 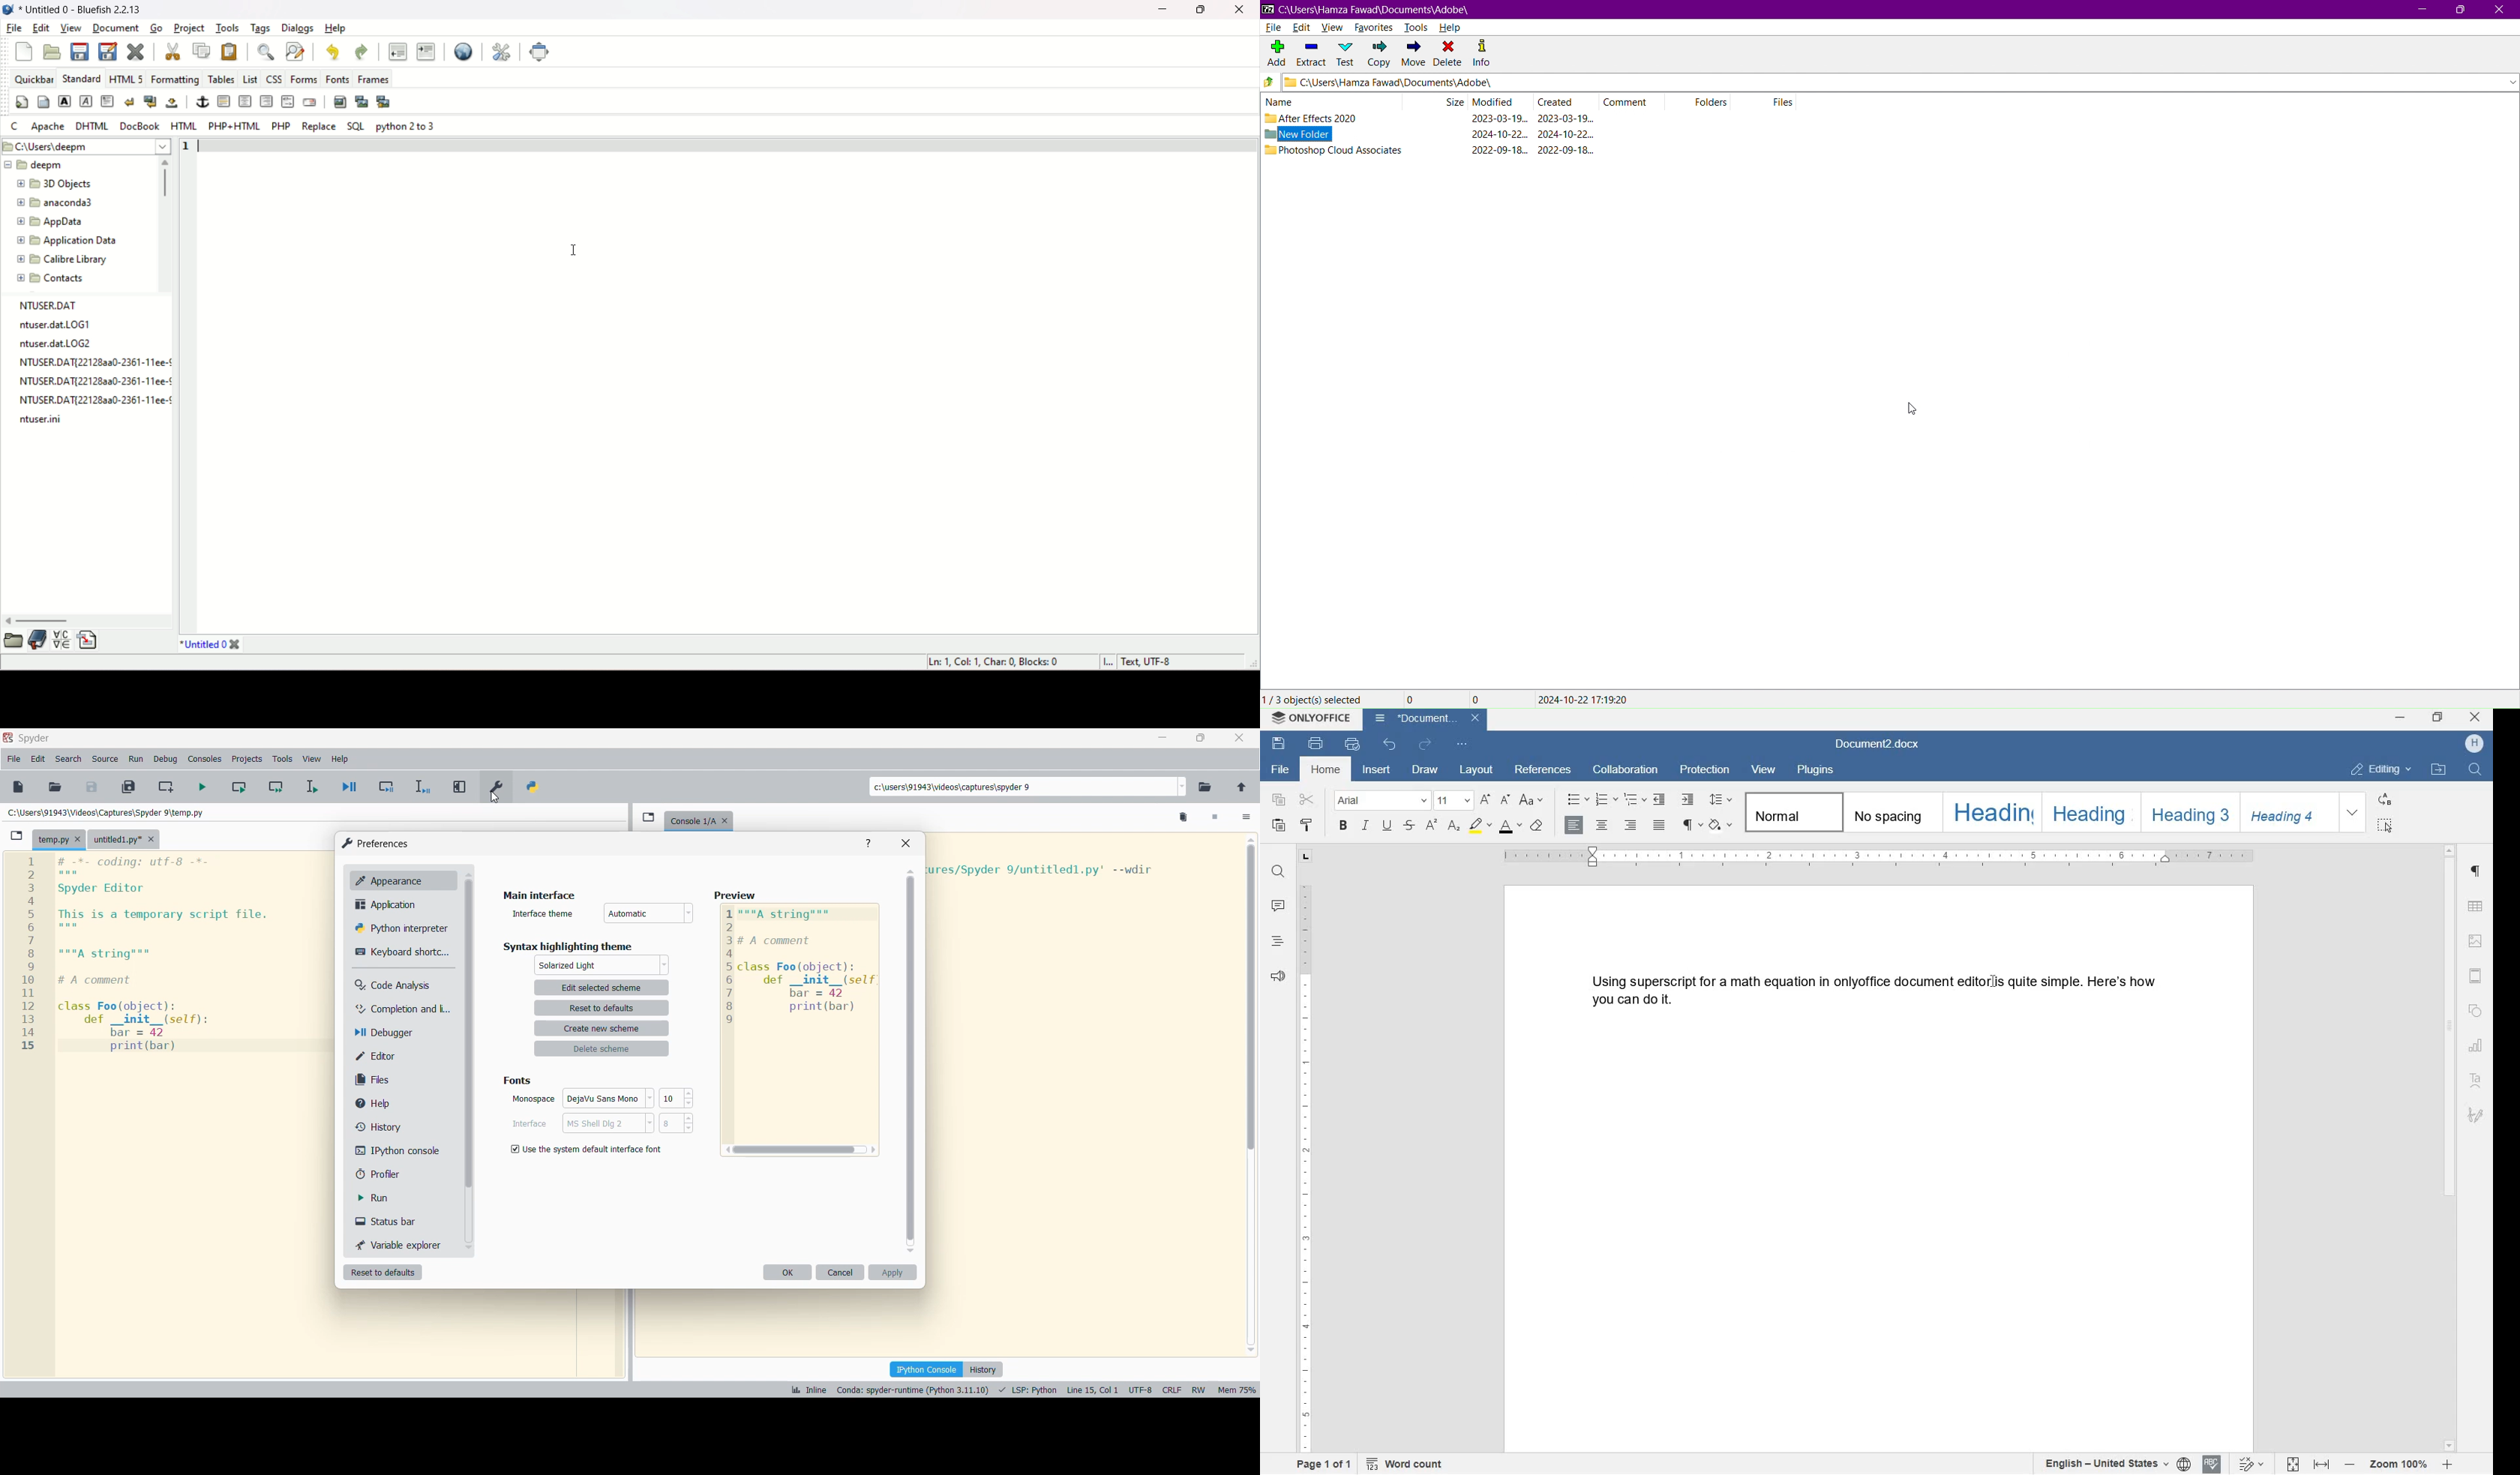 I want to click on paragraph line spacing, so click(x=1720, y=799).